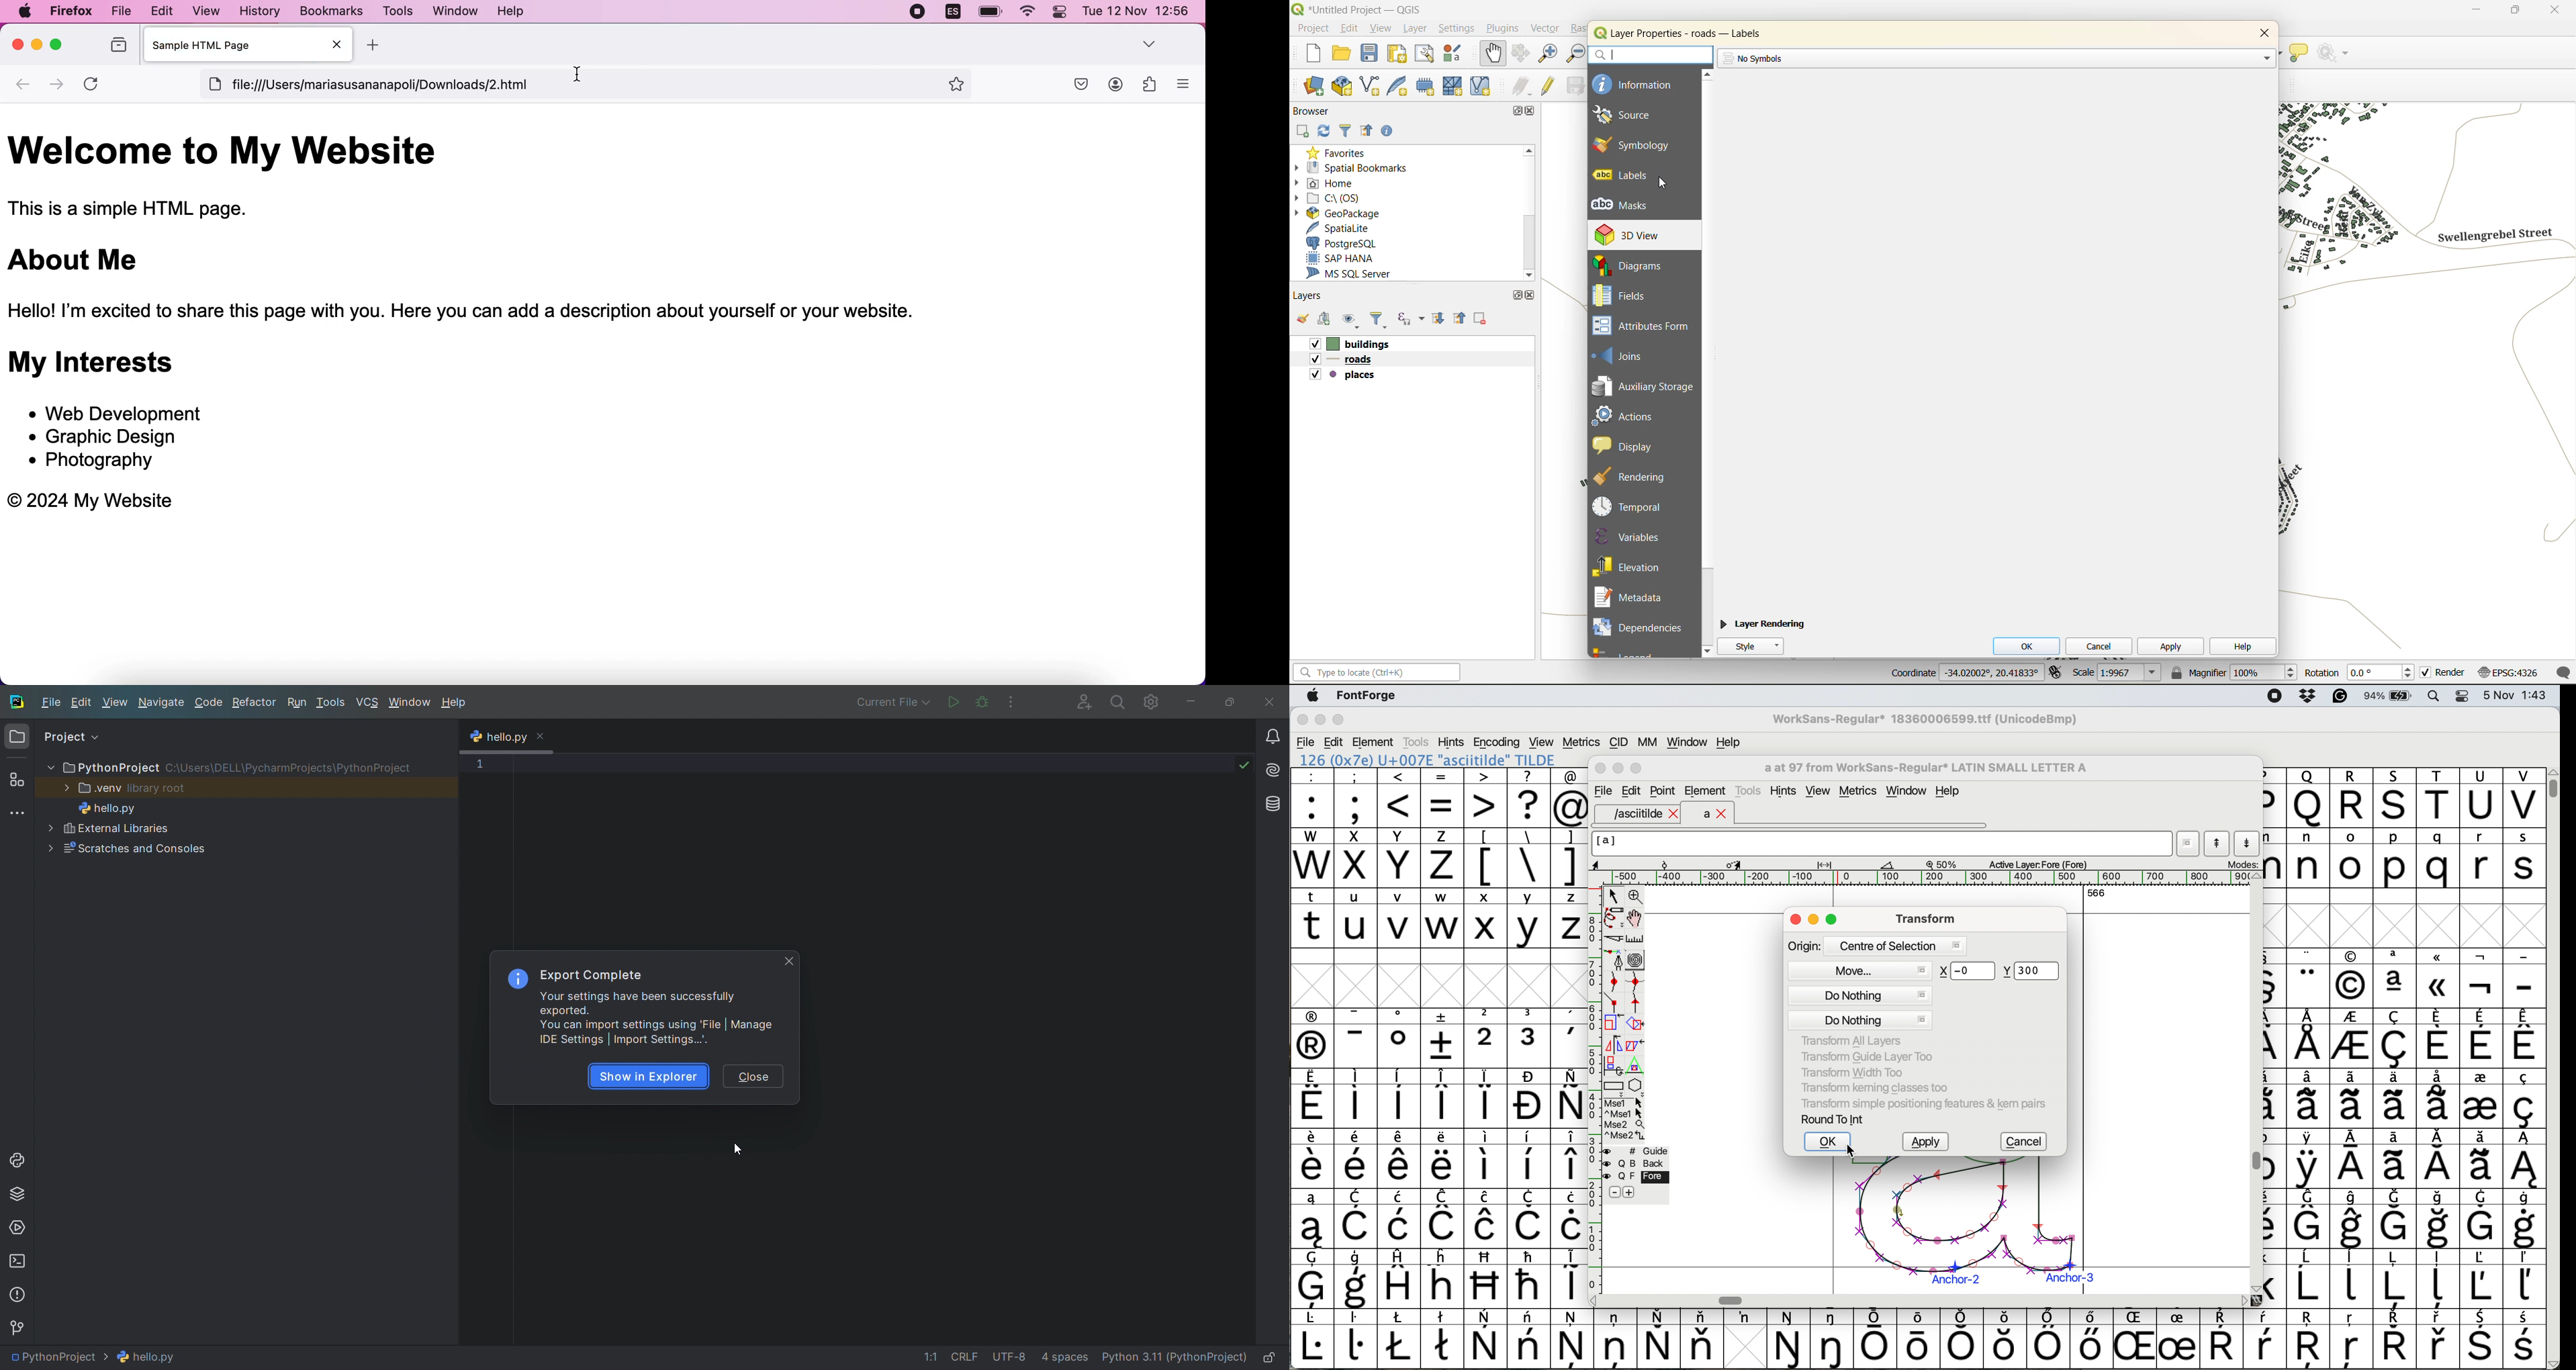 This screenshot has width=2576, height=1372. I want to click on symbol, so click(1357, 1280).